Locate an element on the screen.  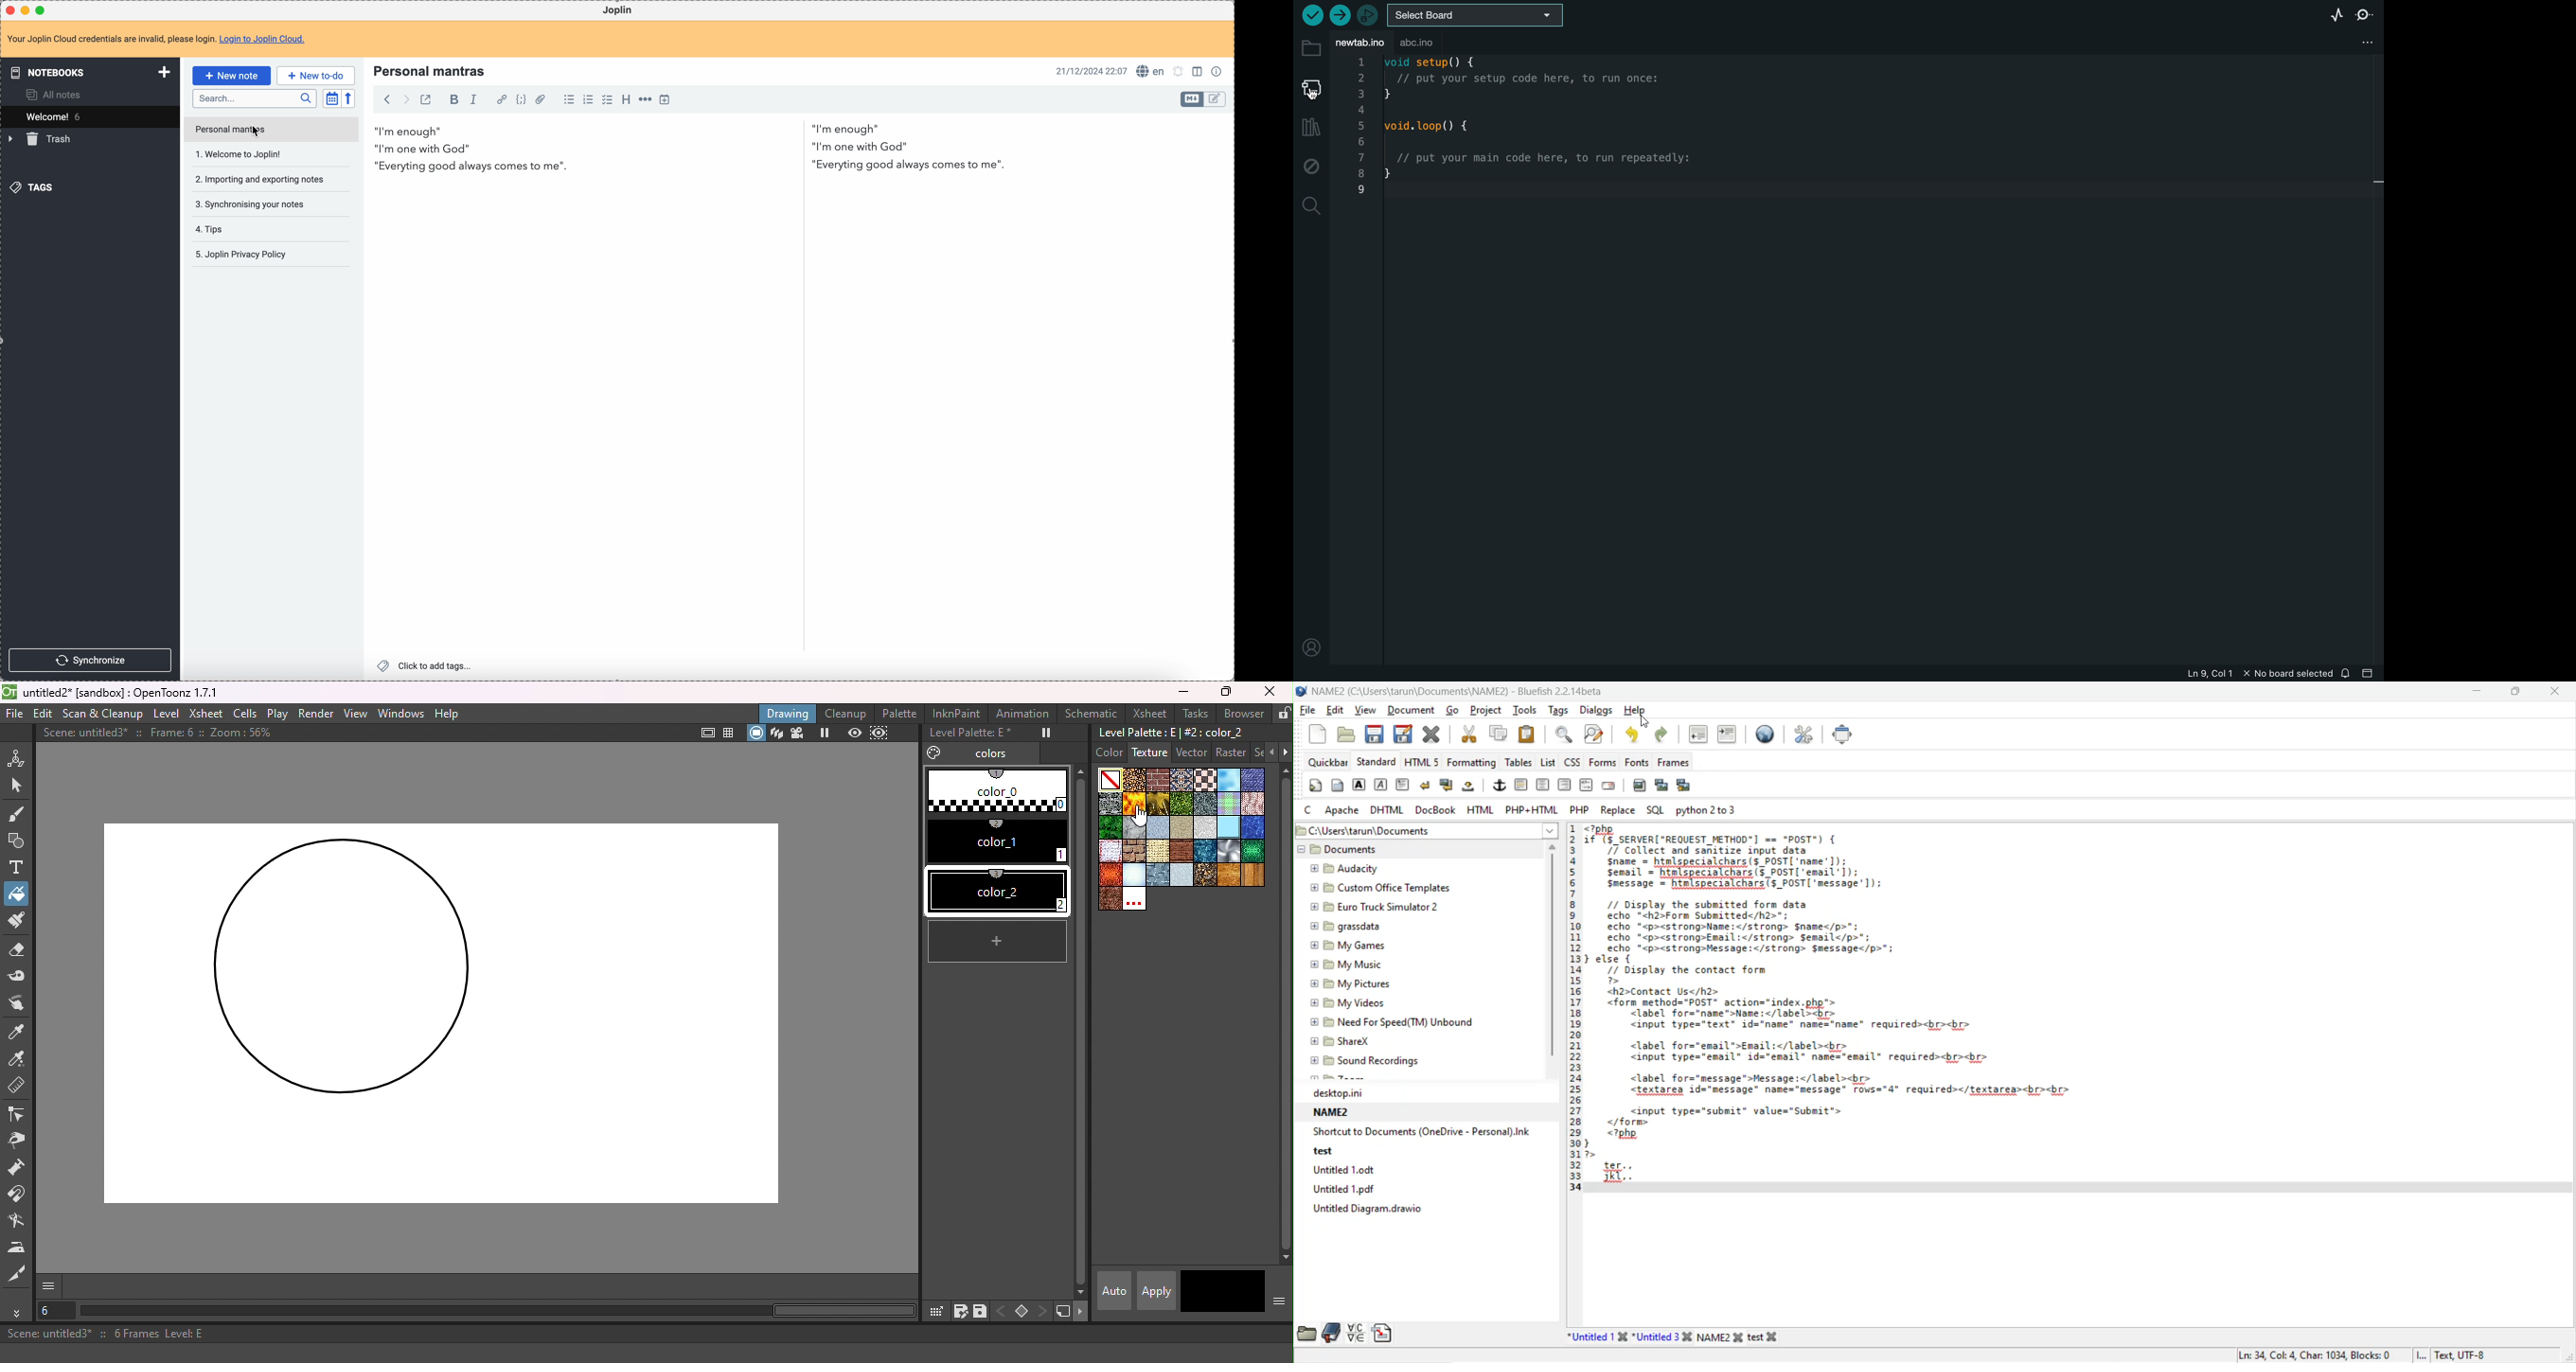
Untitled 1.pdf is located at coordinates (1341, 1189).